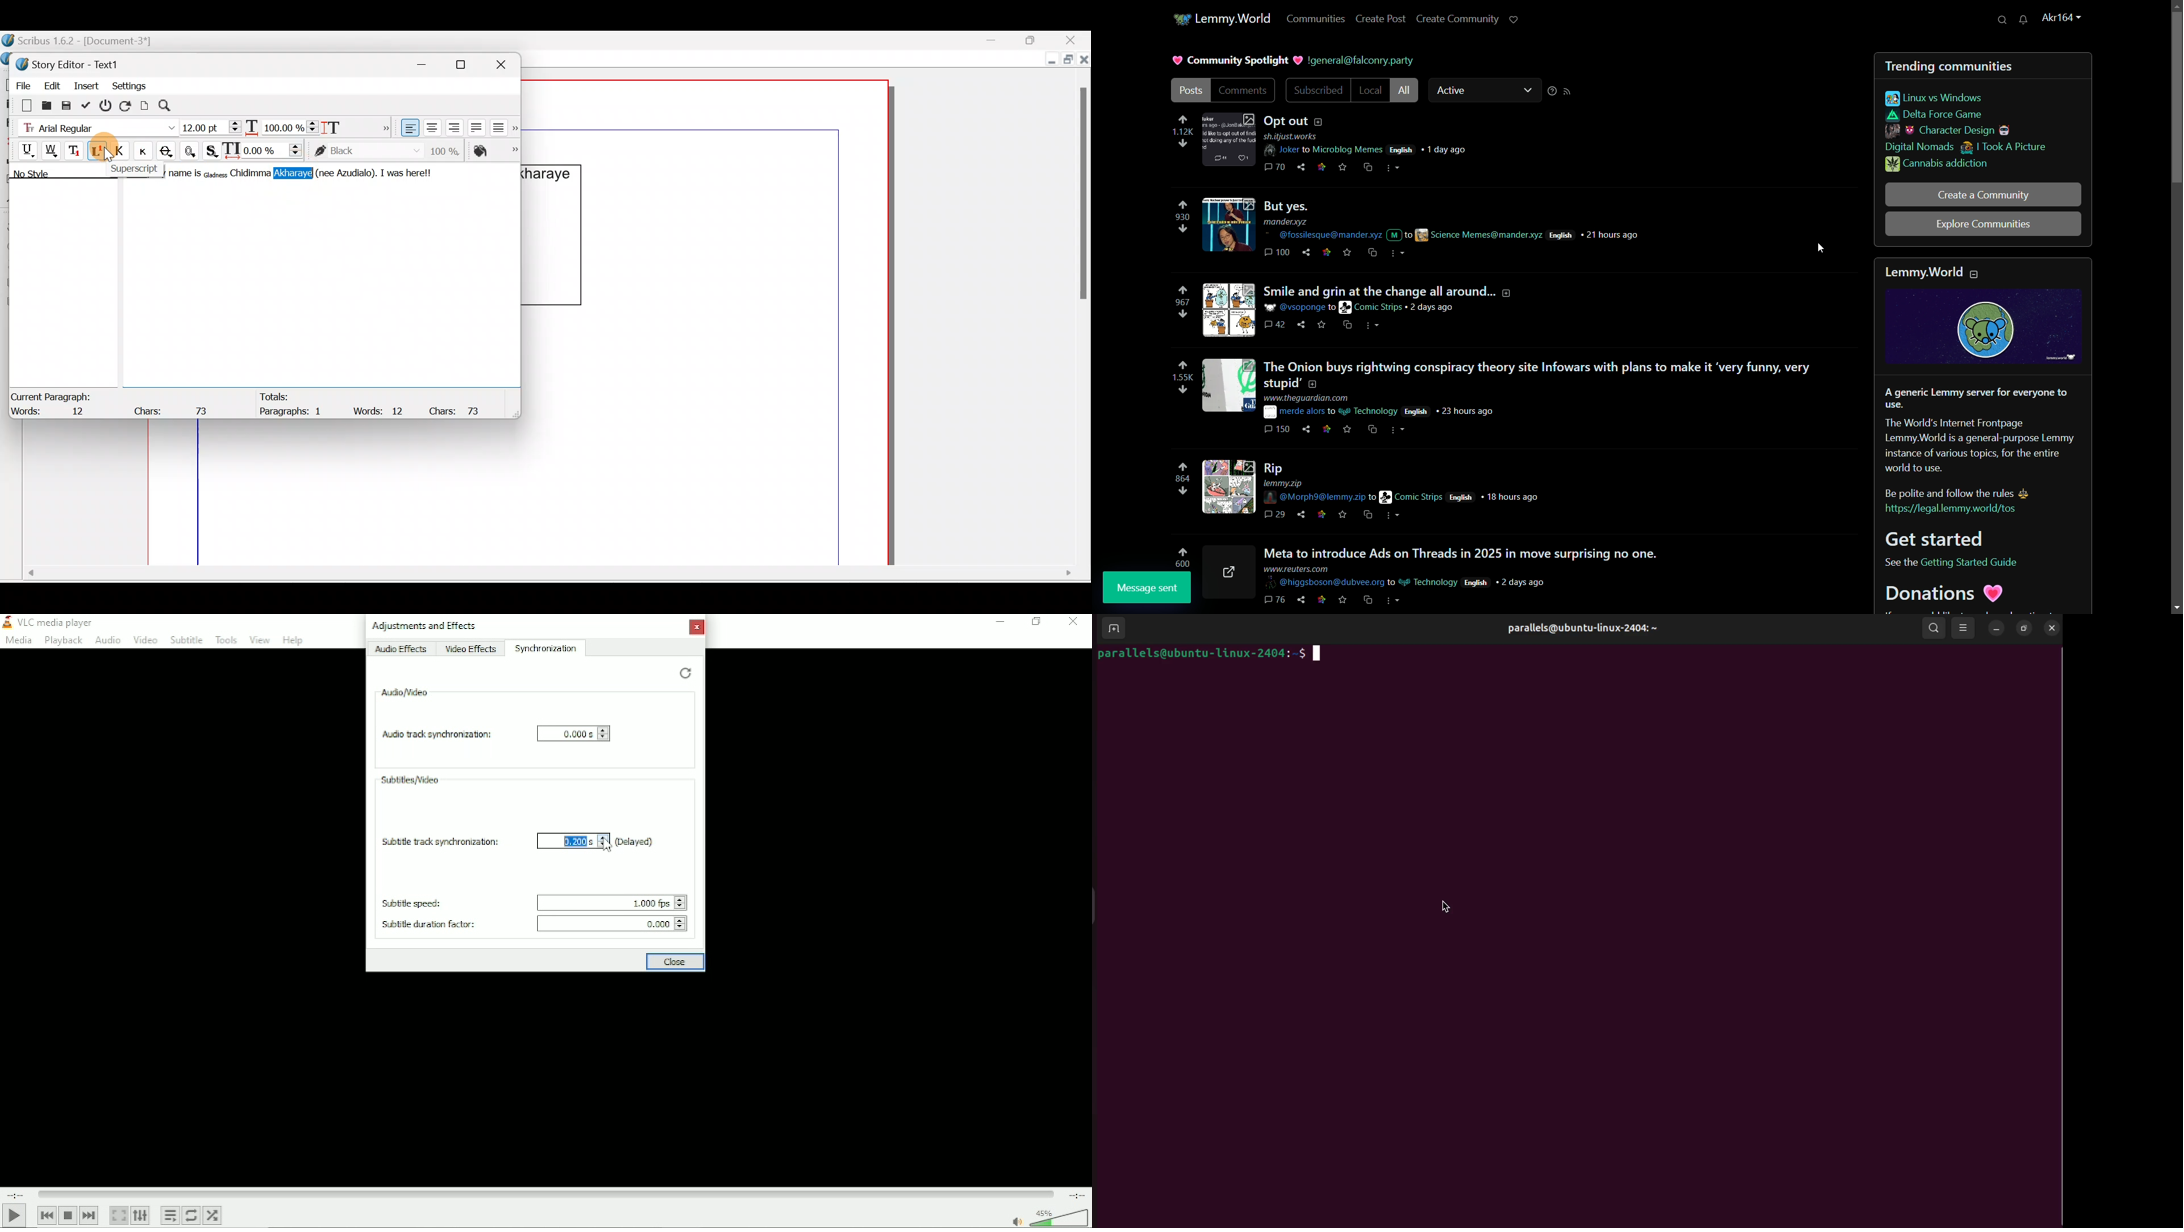 This screenshot has height=1232, width=2184. Describe the element at coordinates (224, 640) in the screenshot. I see `tools` at that location.